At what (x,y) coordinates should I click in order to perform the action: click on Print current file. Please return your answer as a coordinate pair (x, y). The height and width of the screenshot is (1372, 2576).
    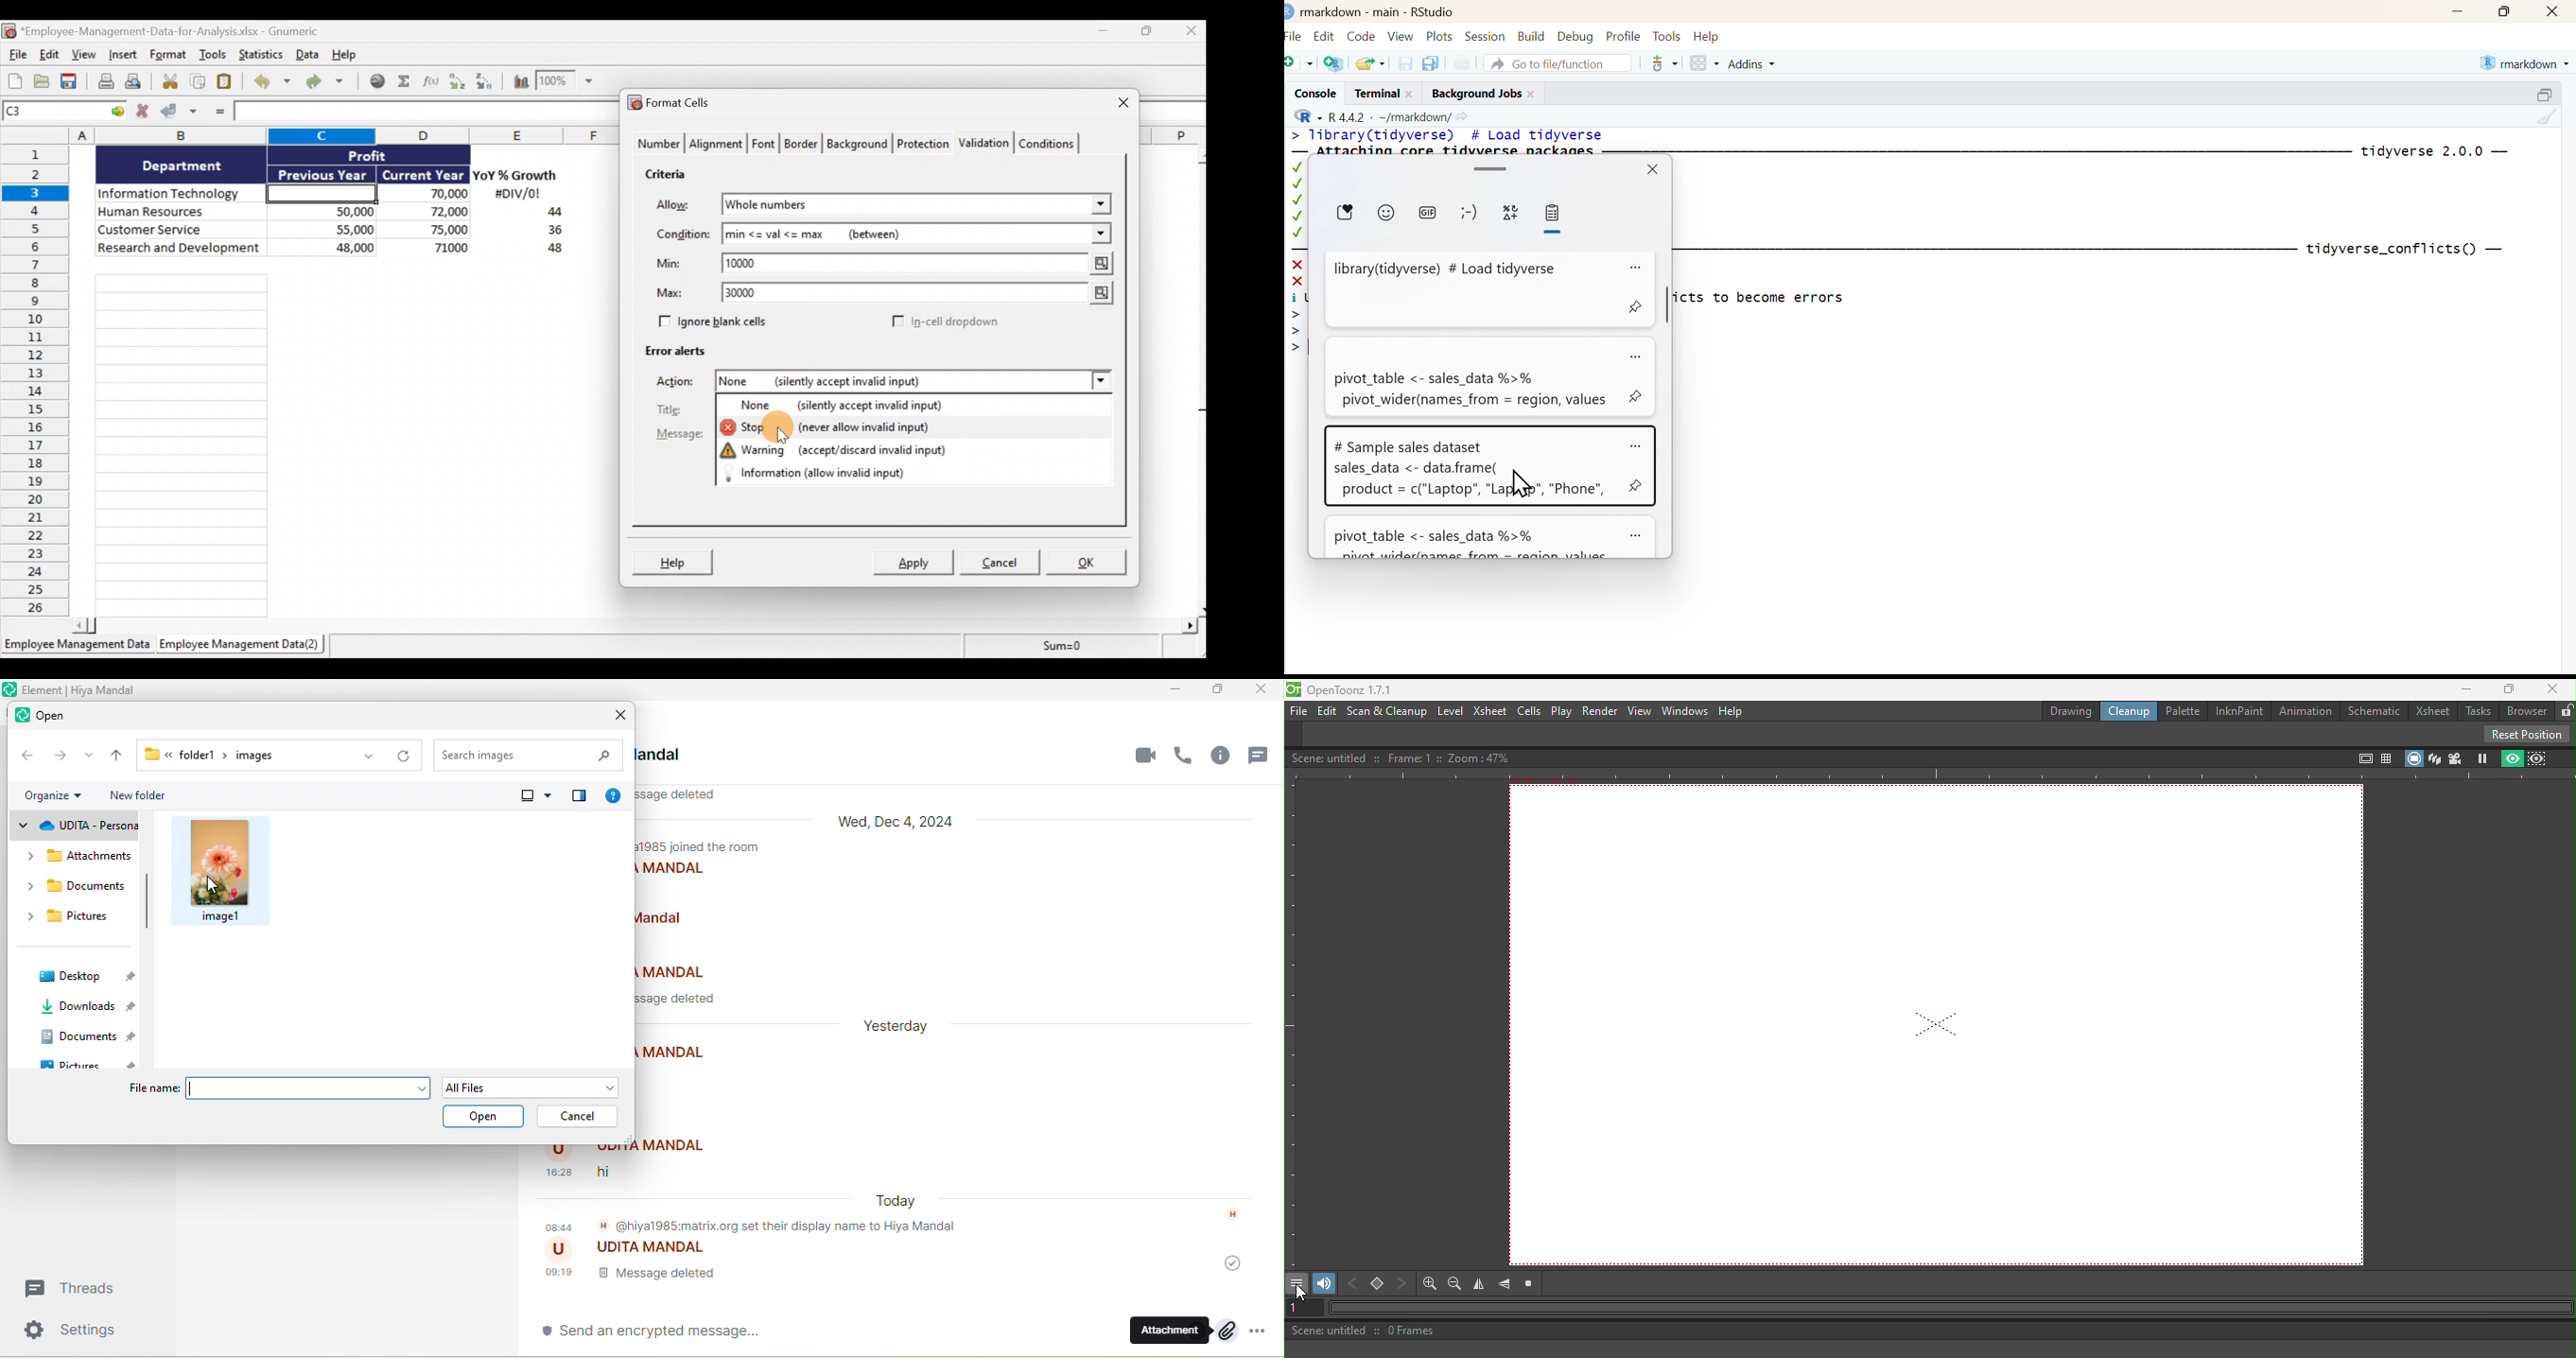
    Looking at the image, I should click on (1462, 62).